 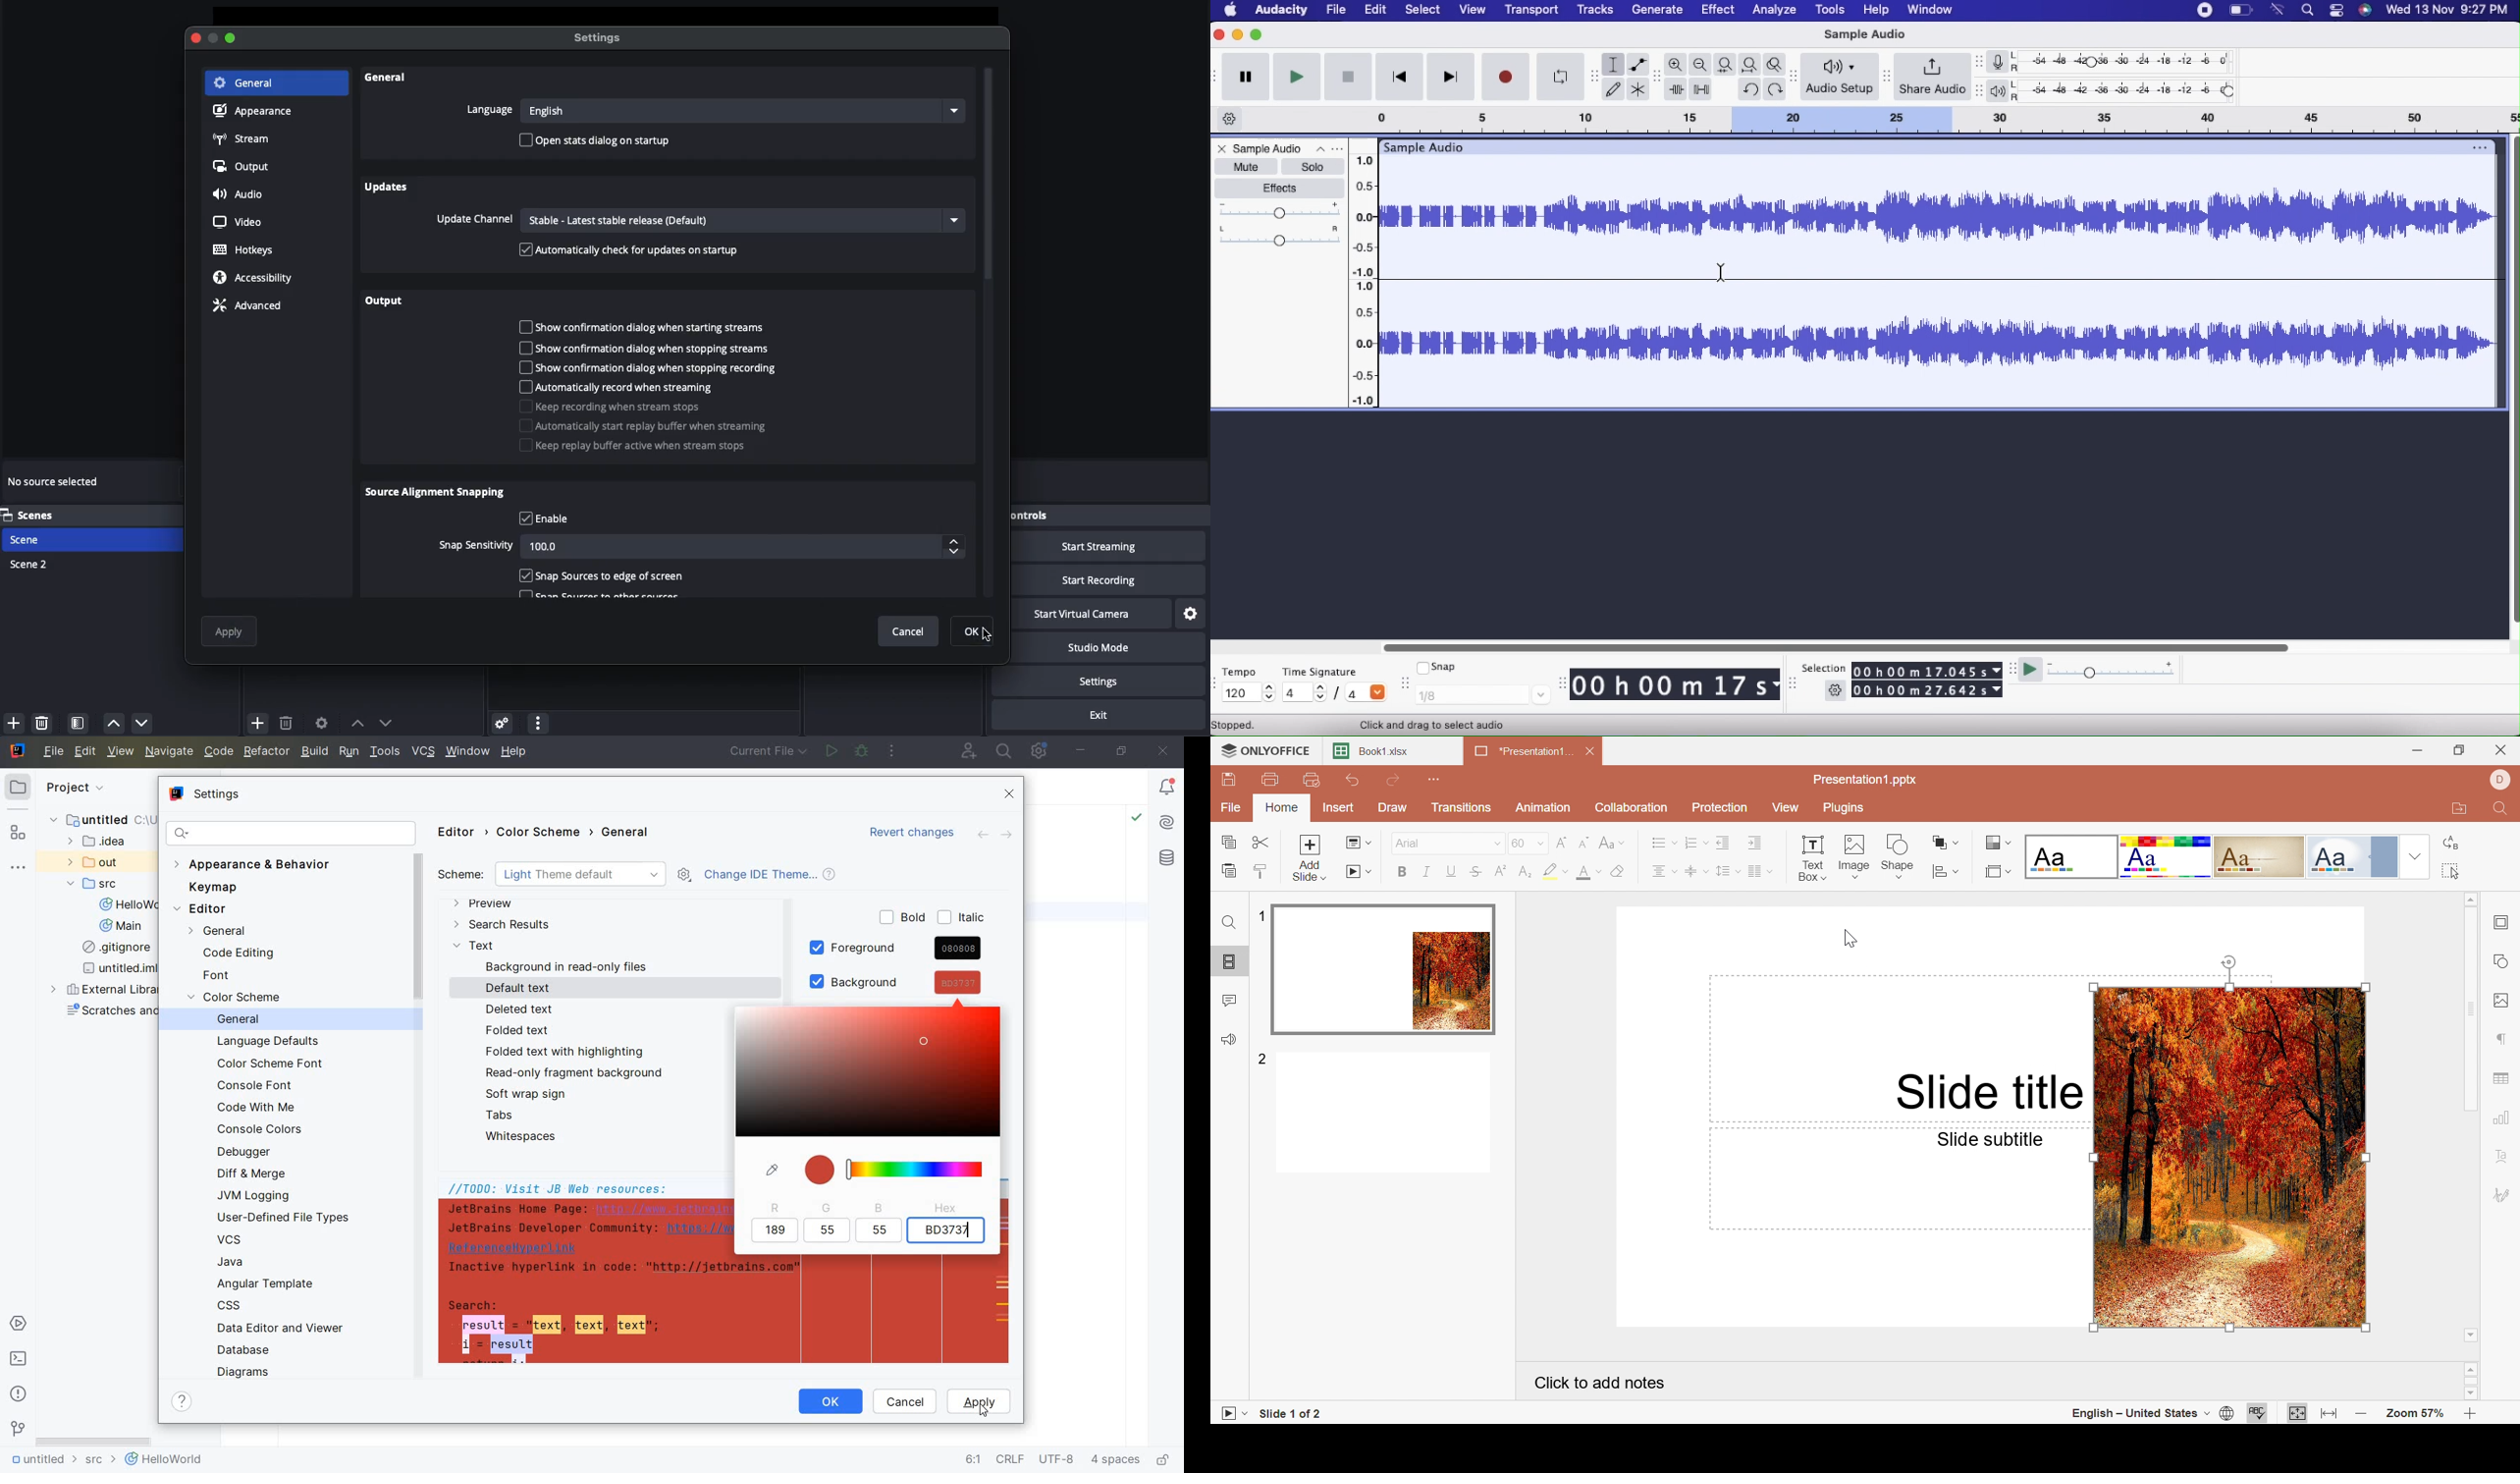 I want to click on toolbar, so click(x=1594, y=77).